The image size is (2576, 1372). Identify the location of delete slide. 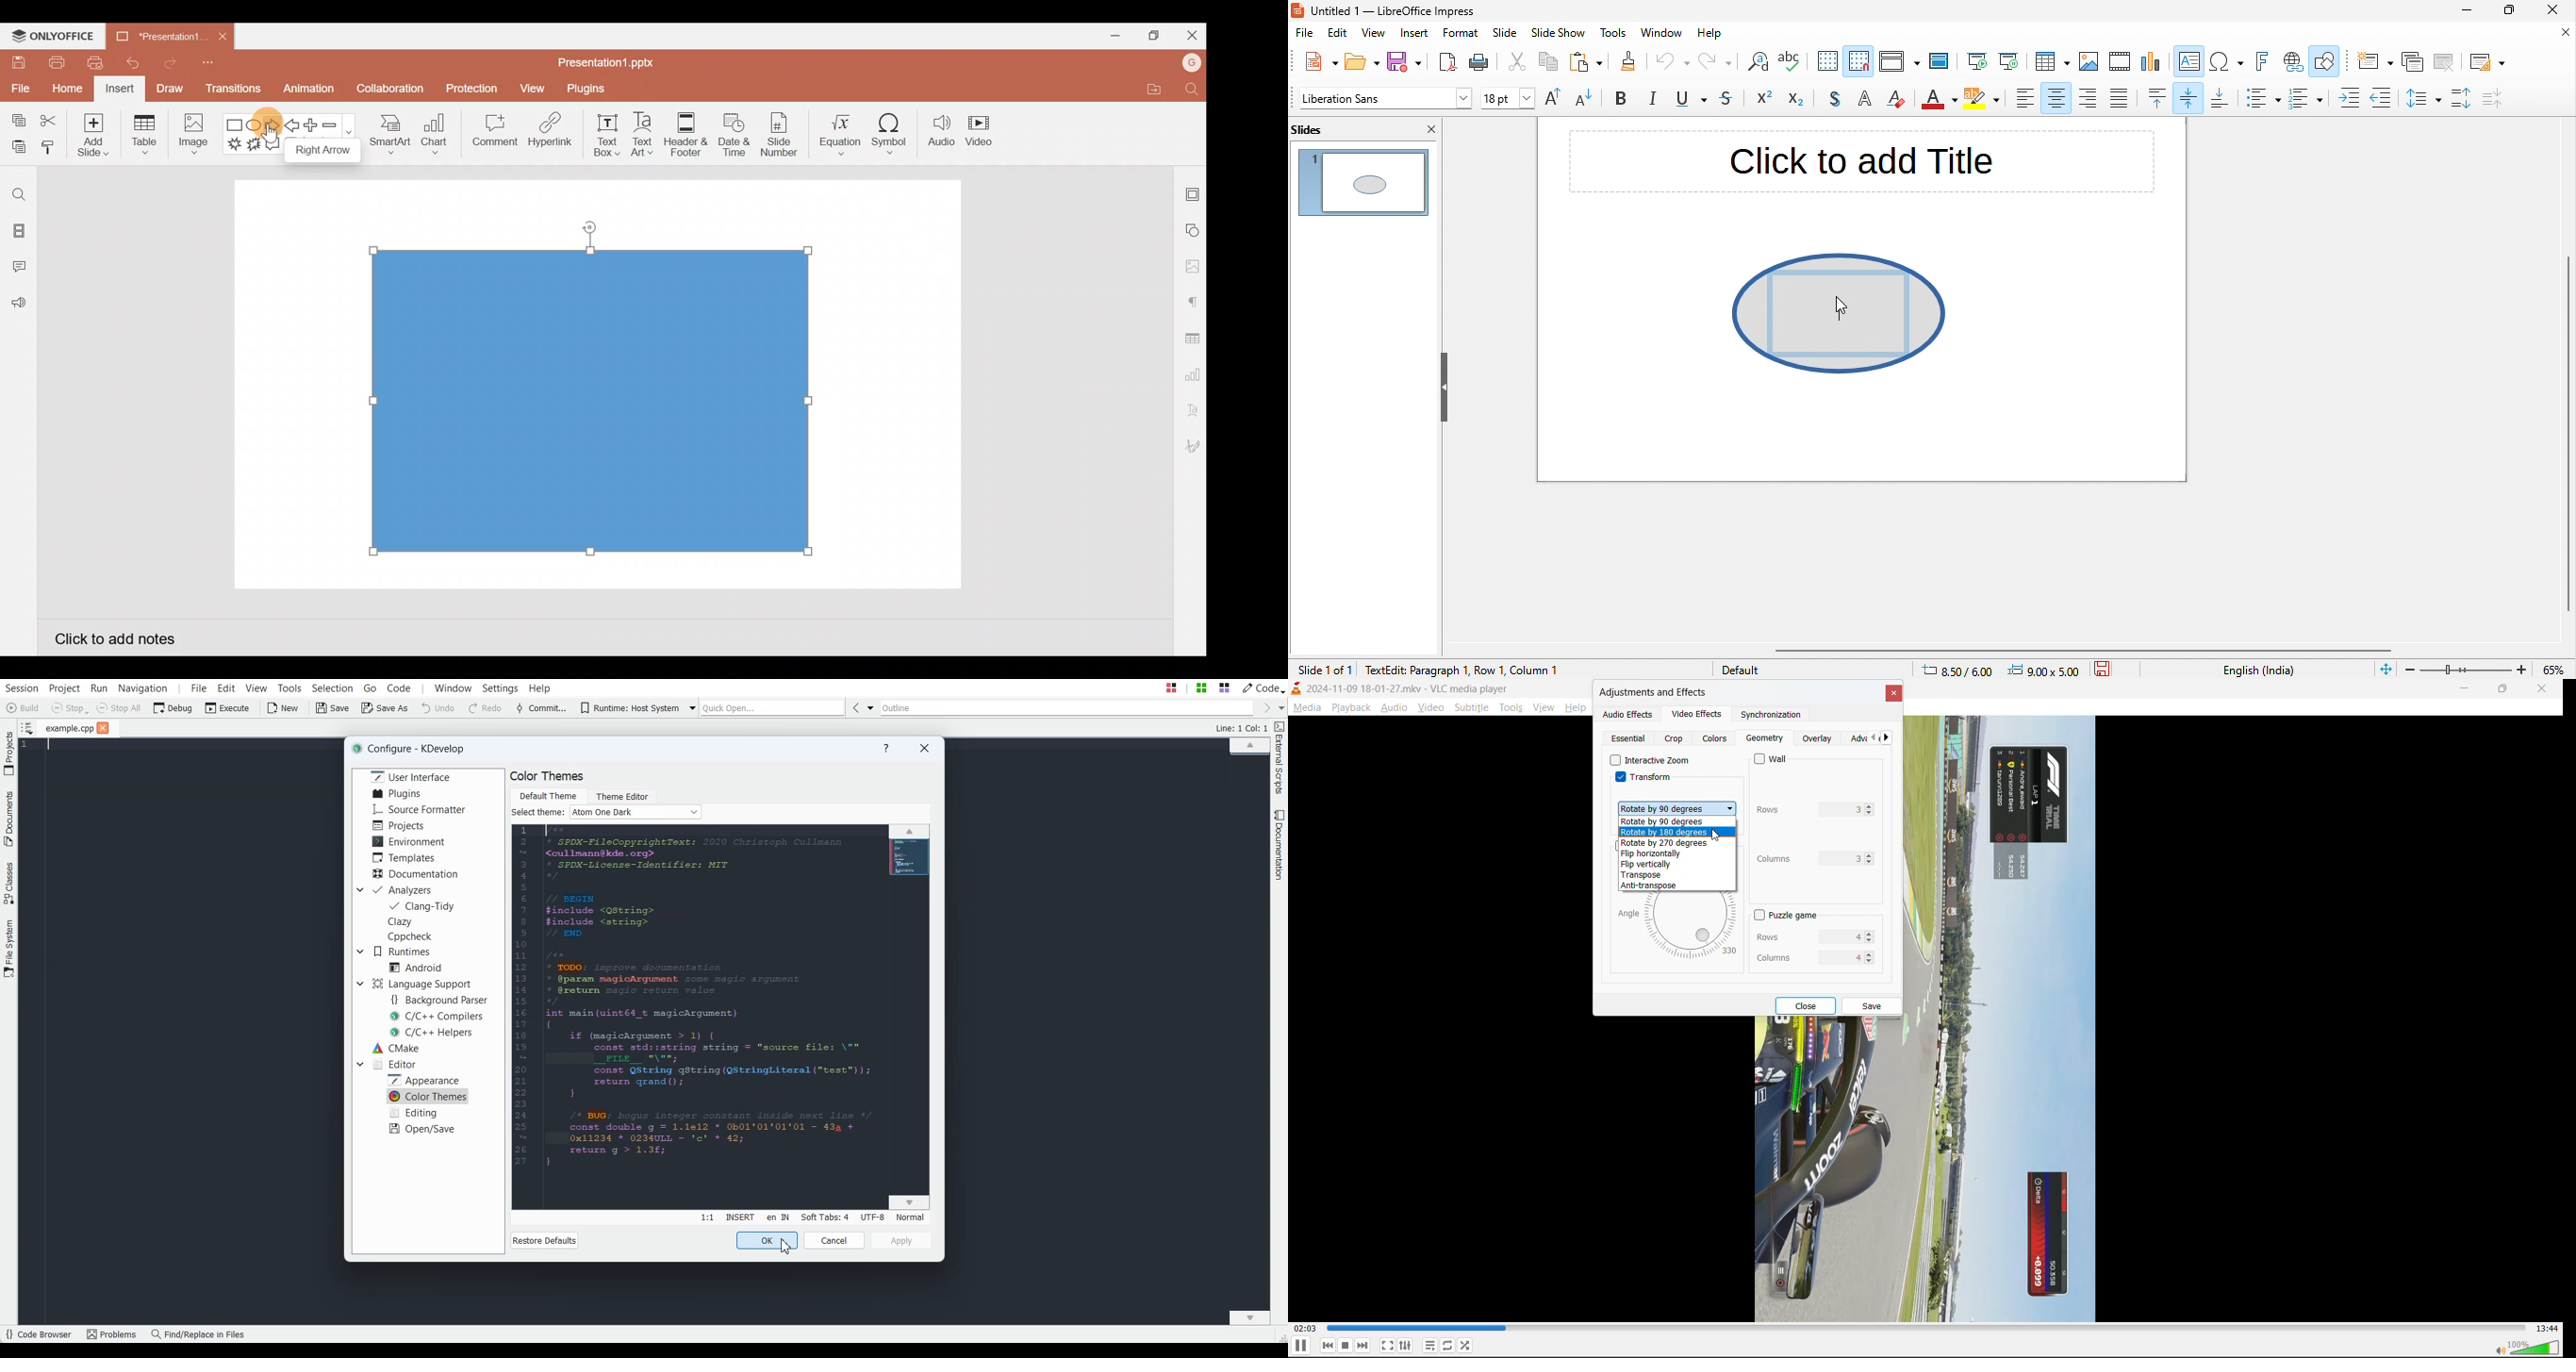
(2444, 62).